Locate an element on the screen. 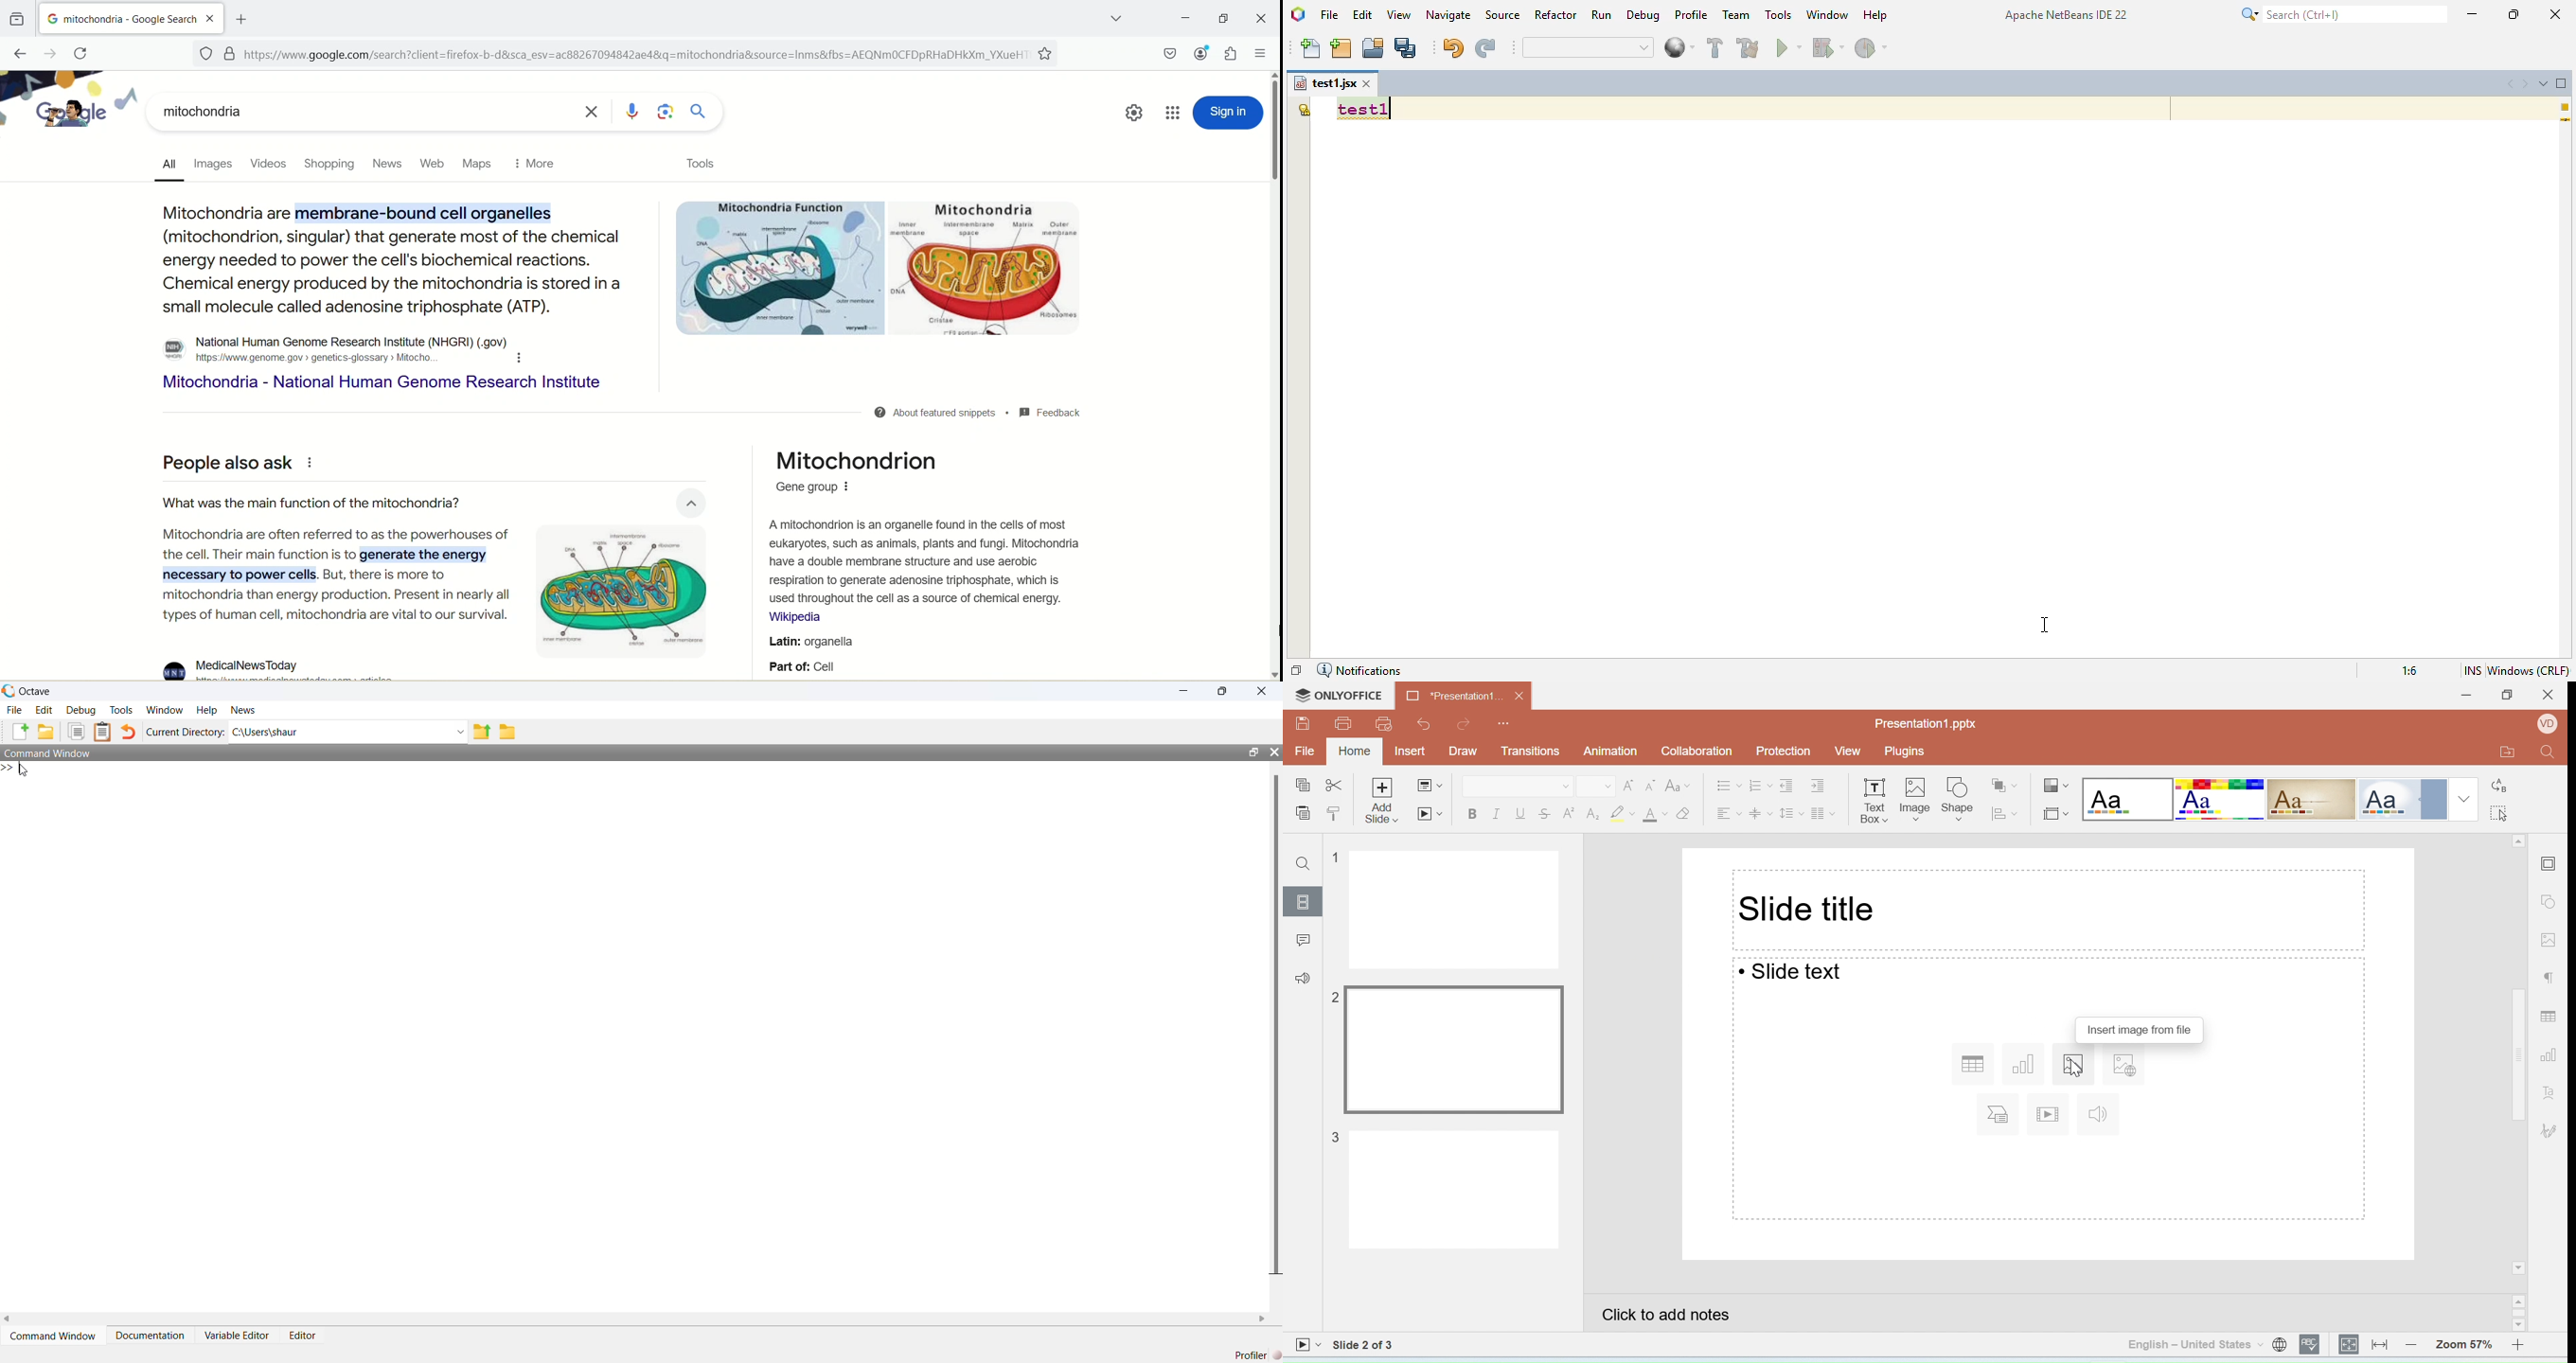 The image size is (2576, 1372). Drop down is located at coordinates (2465, 799).